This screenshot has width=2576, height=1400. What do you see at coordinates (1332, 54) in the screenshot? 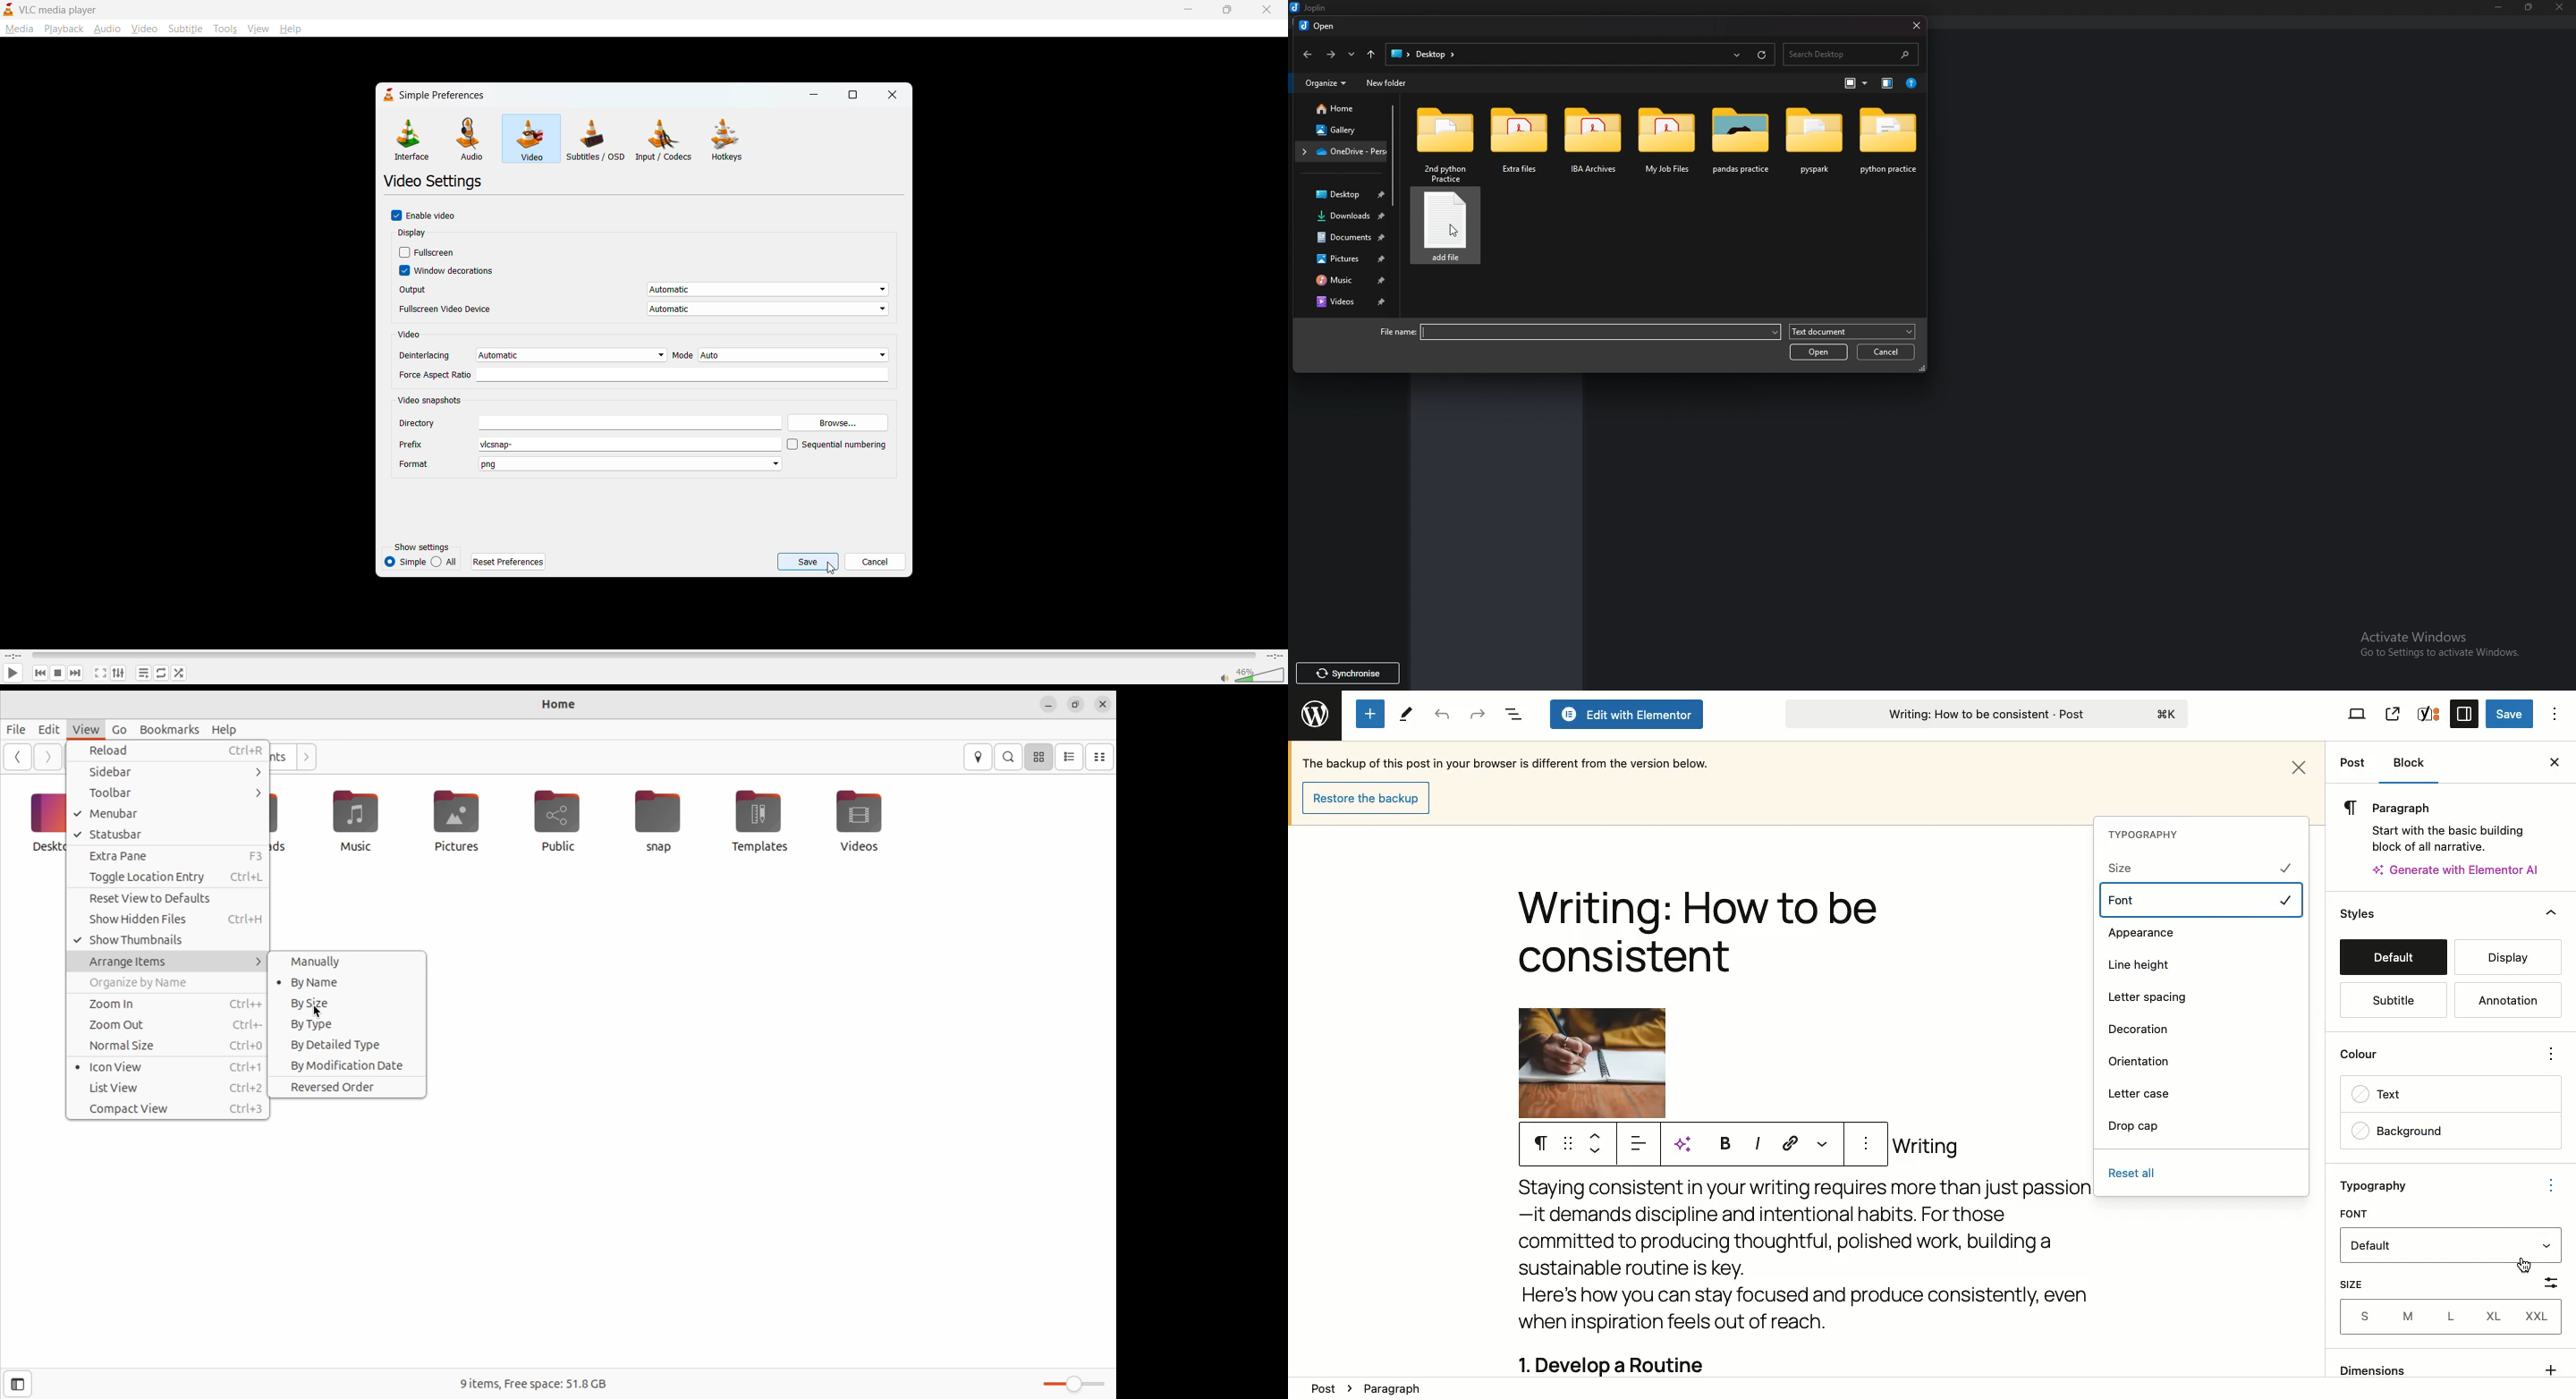
I see `forward` at bounding box center [1332, 54].